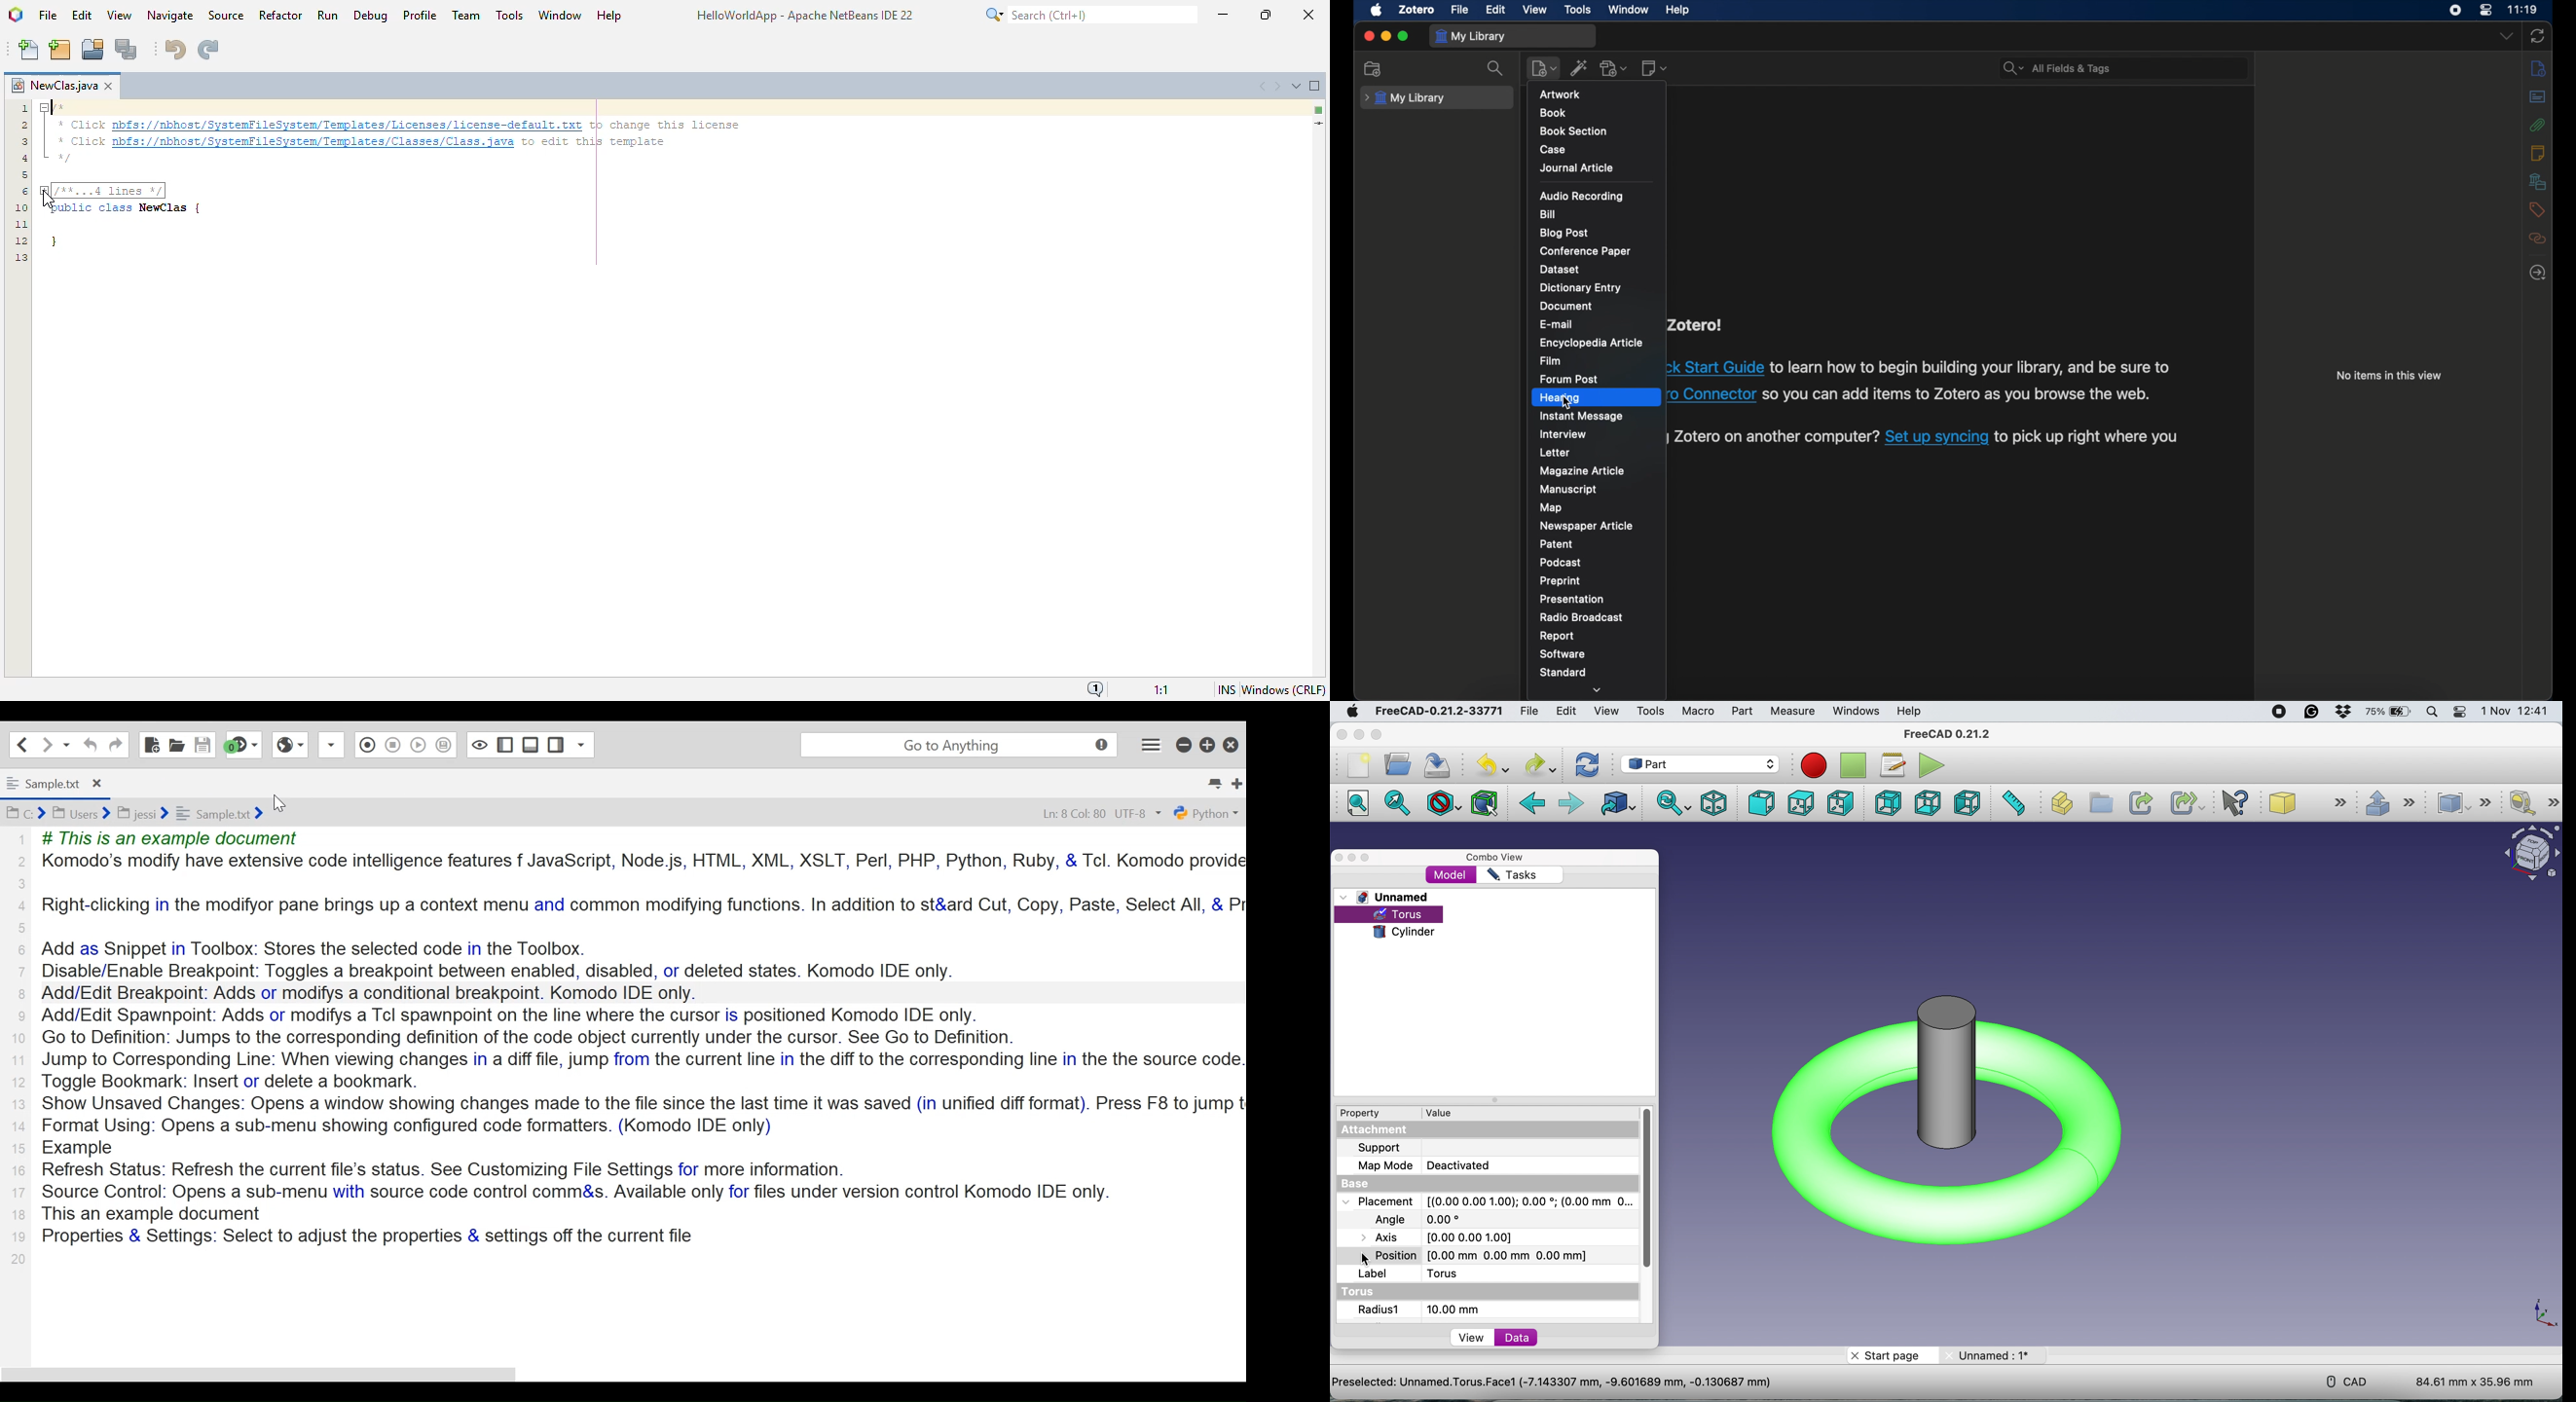 The height and width of the screenshot is (1428, 2576). I want to click on radius, so click(1423, 1309).